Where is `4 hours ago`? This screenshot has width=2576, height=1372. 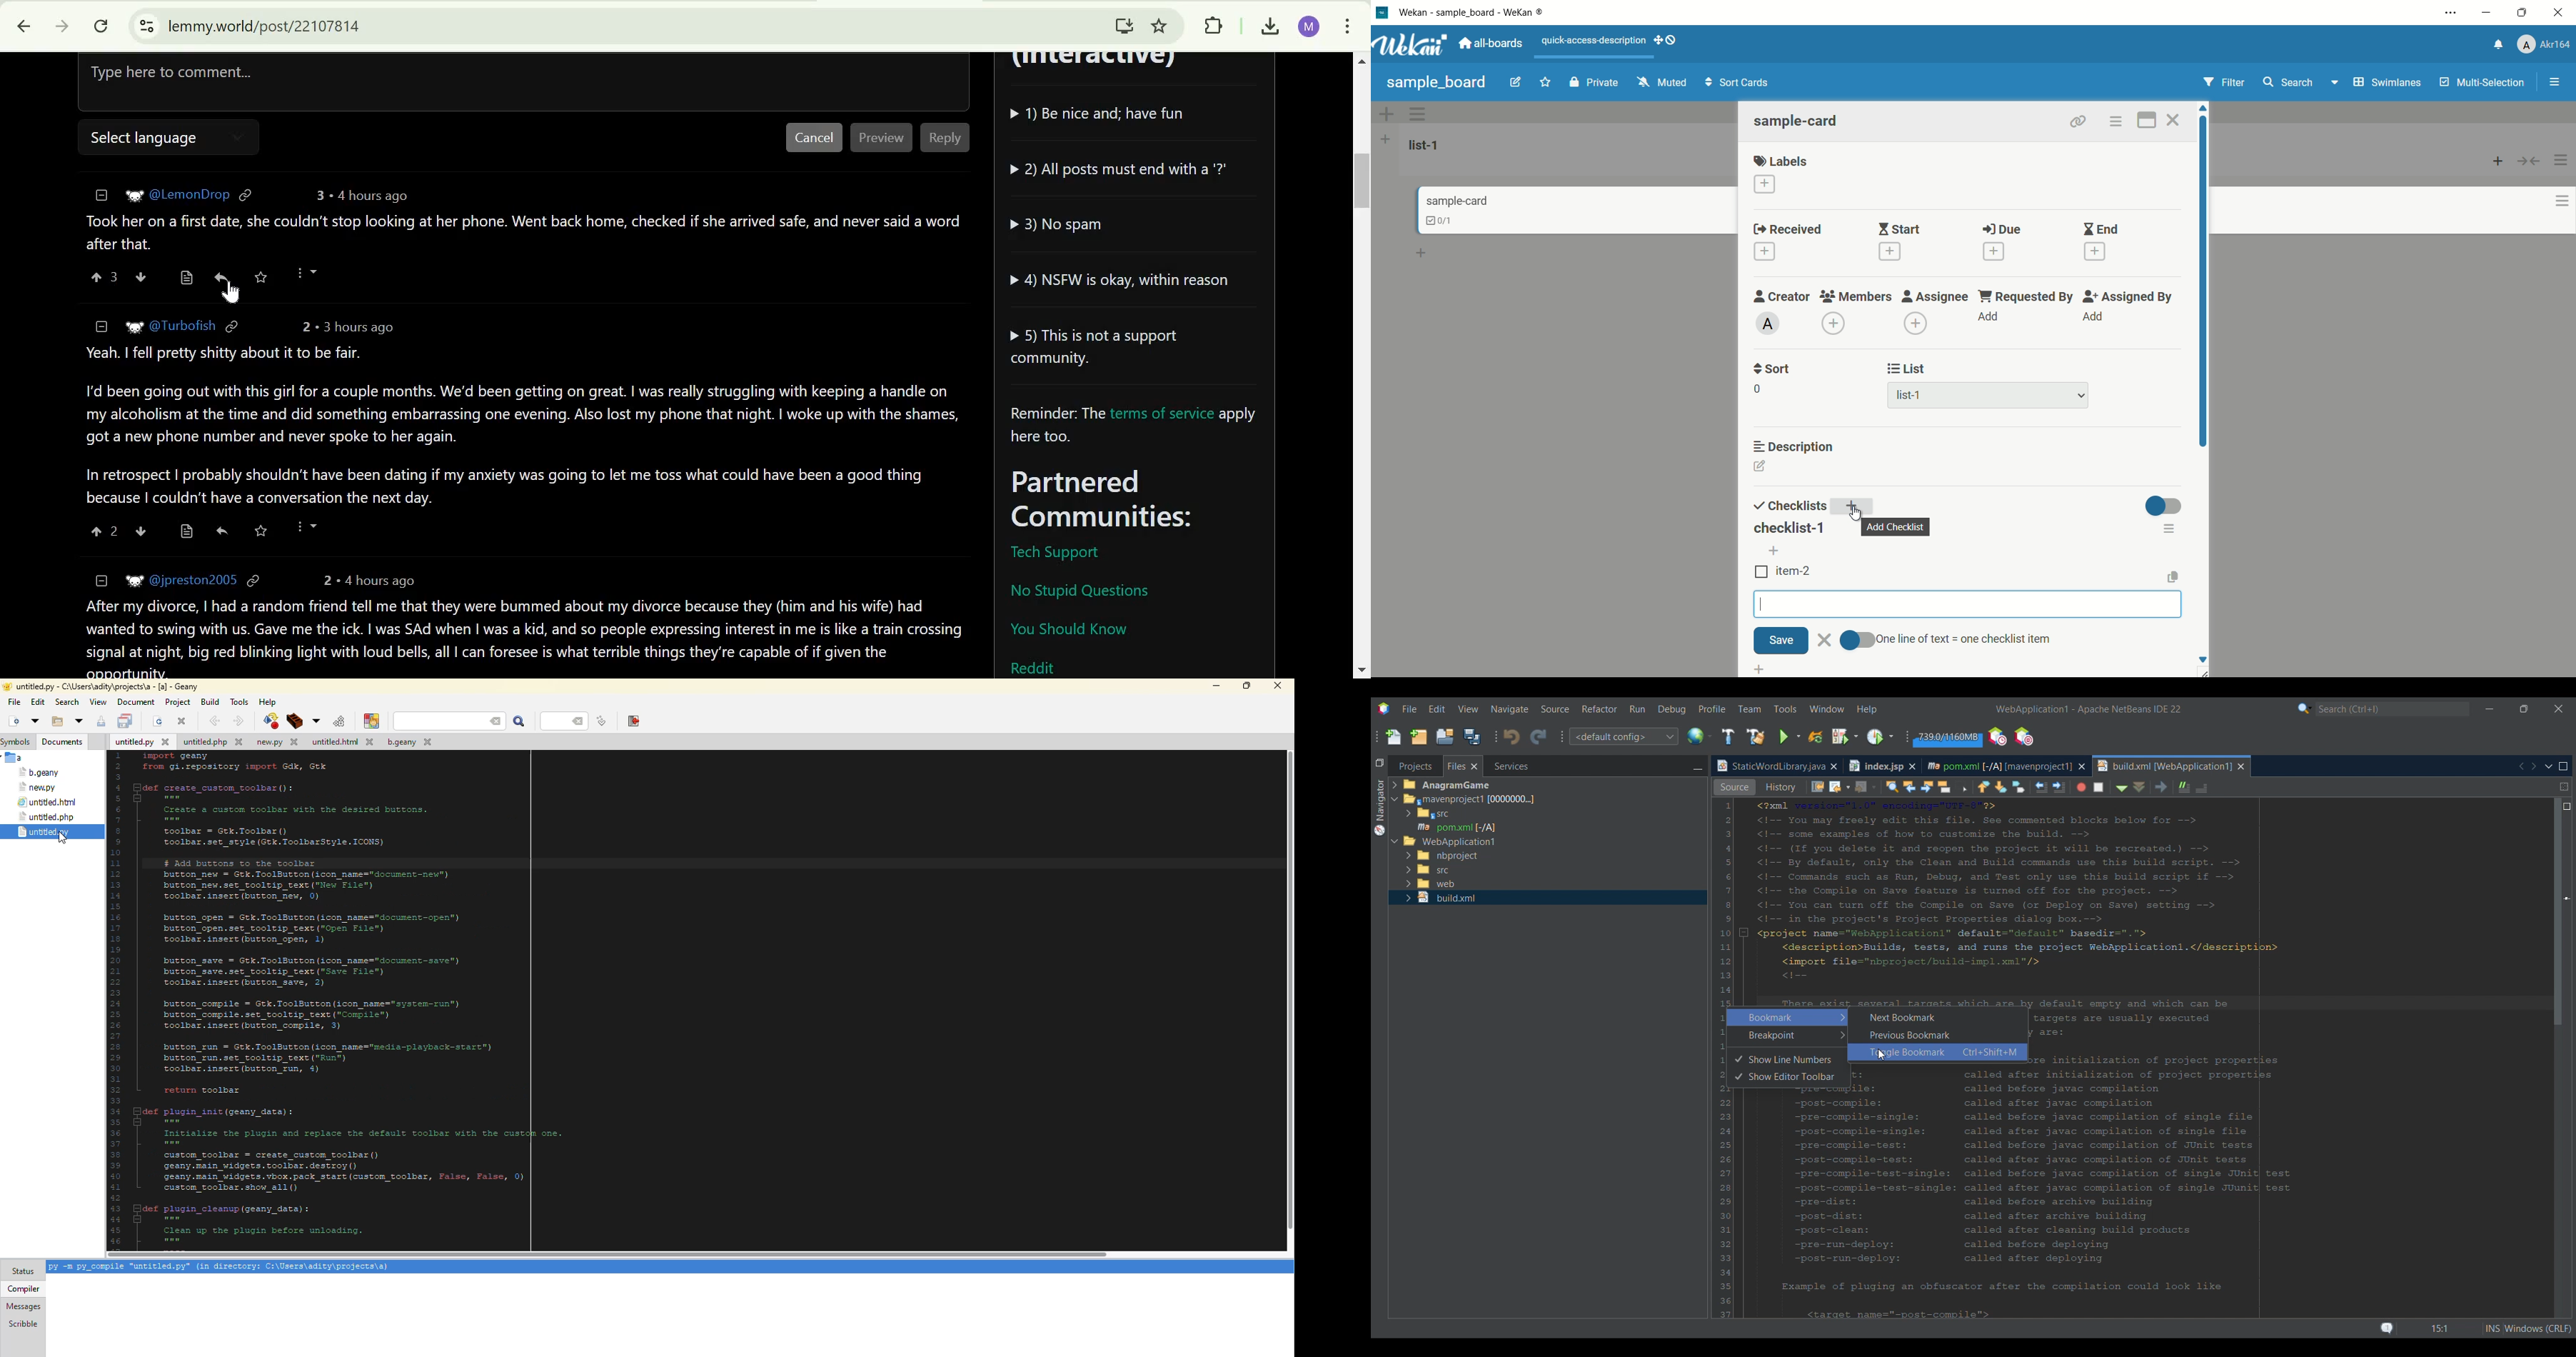 4 hours ago is located at coordinates (377, 581).